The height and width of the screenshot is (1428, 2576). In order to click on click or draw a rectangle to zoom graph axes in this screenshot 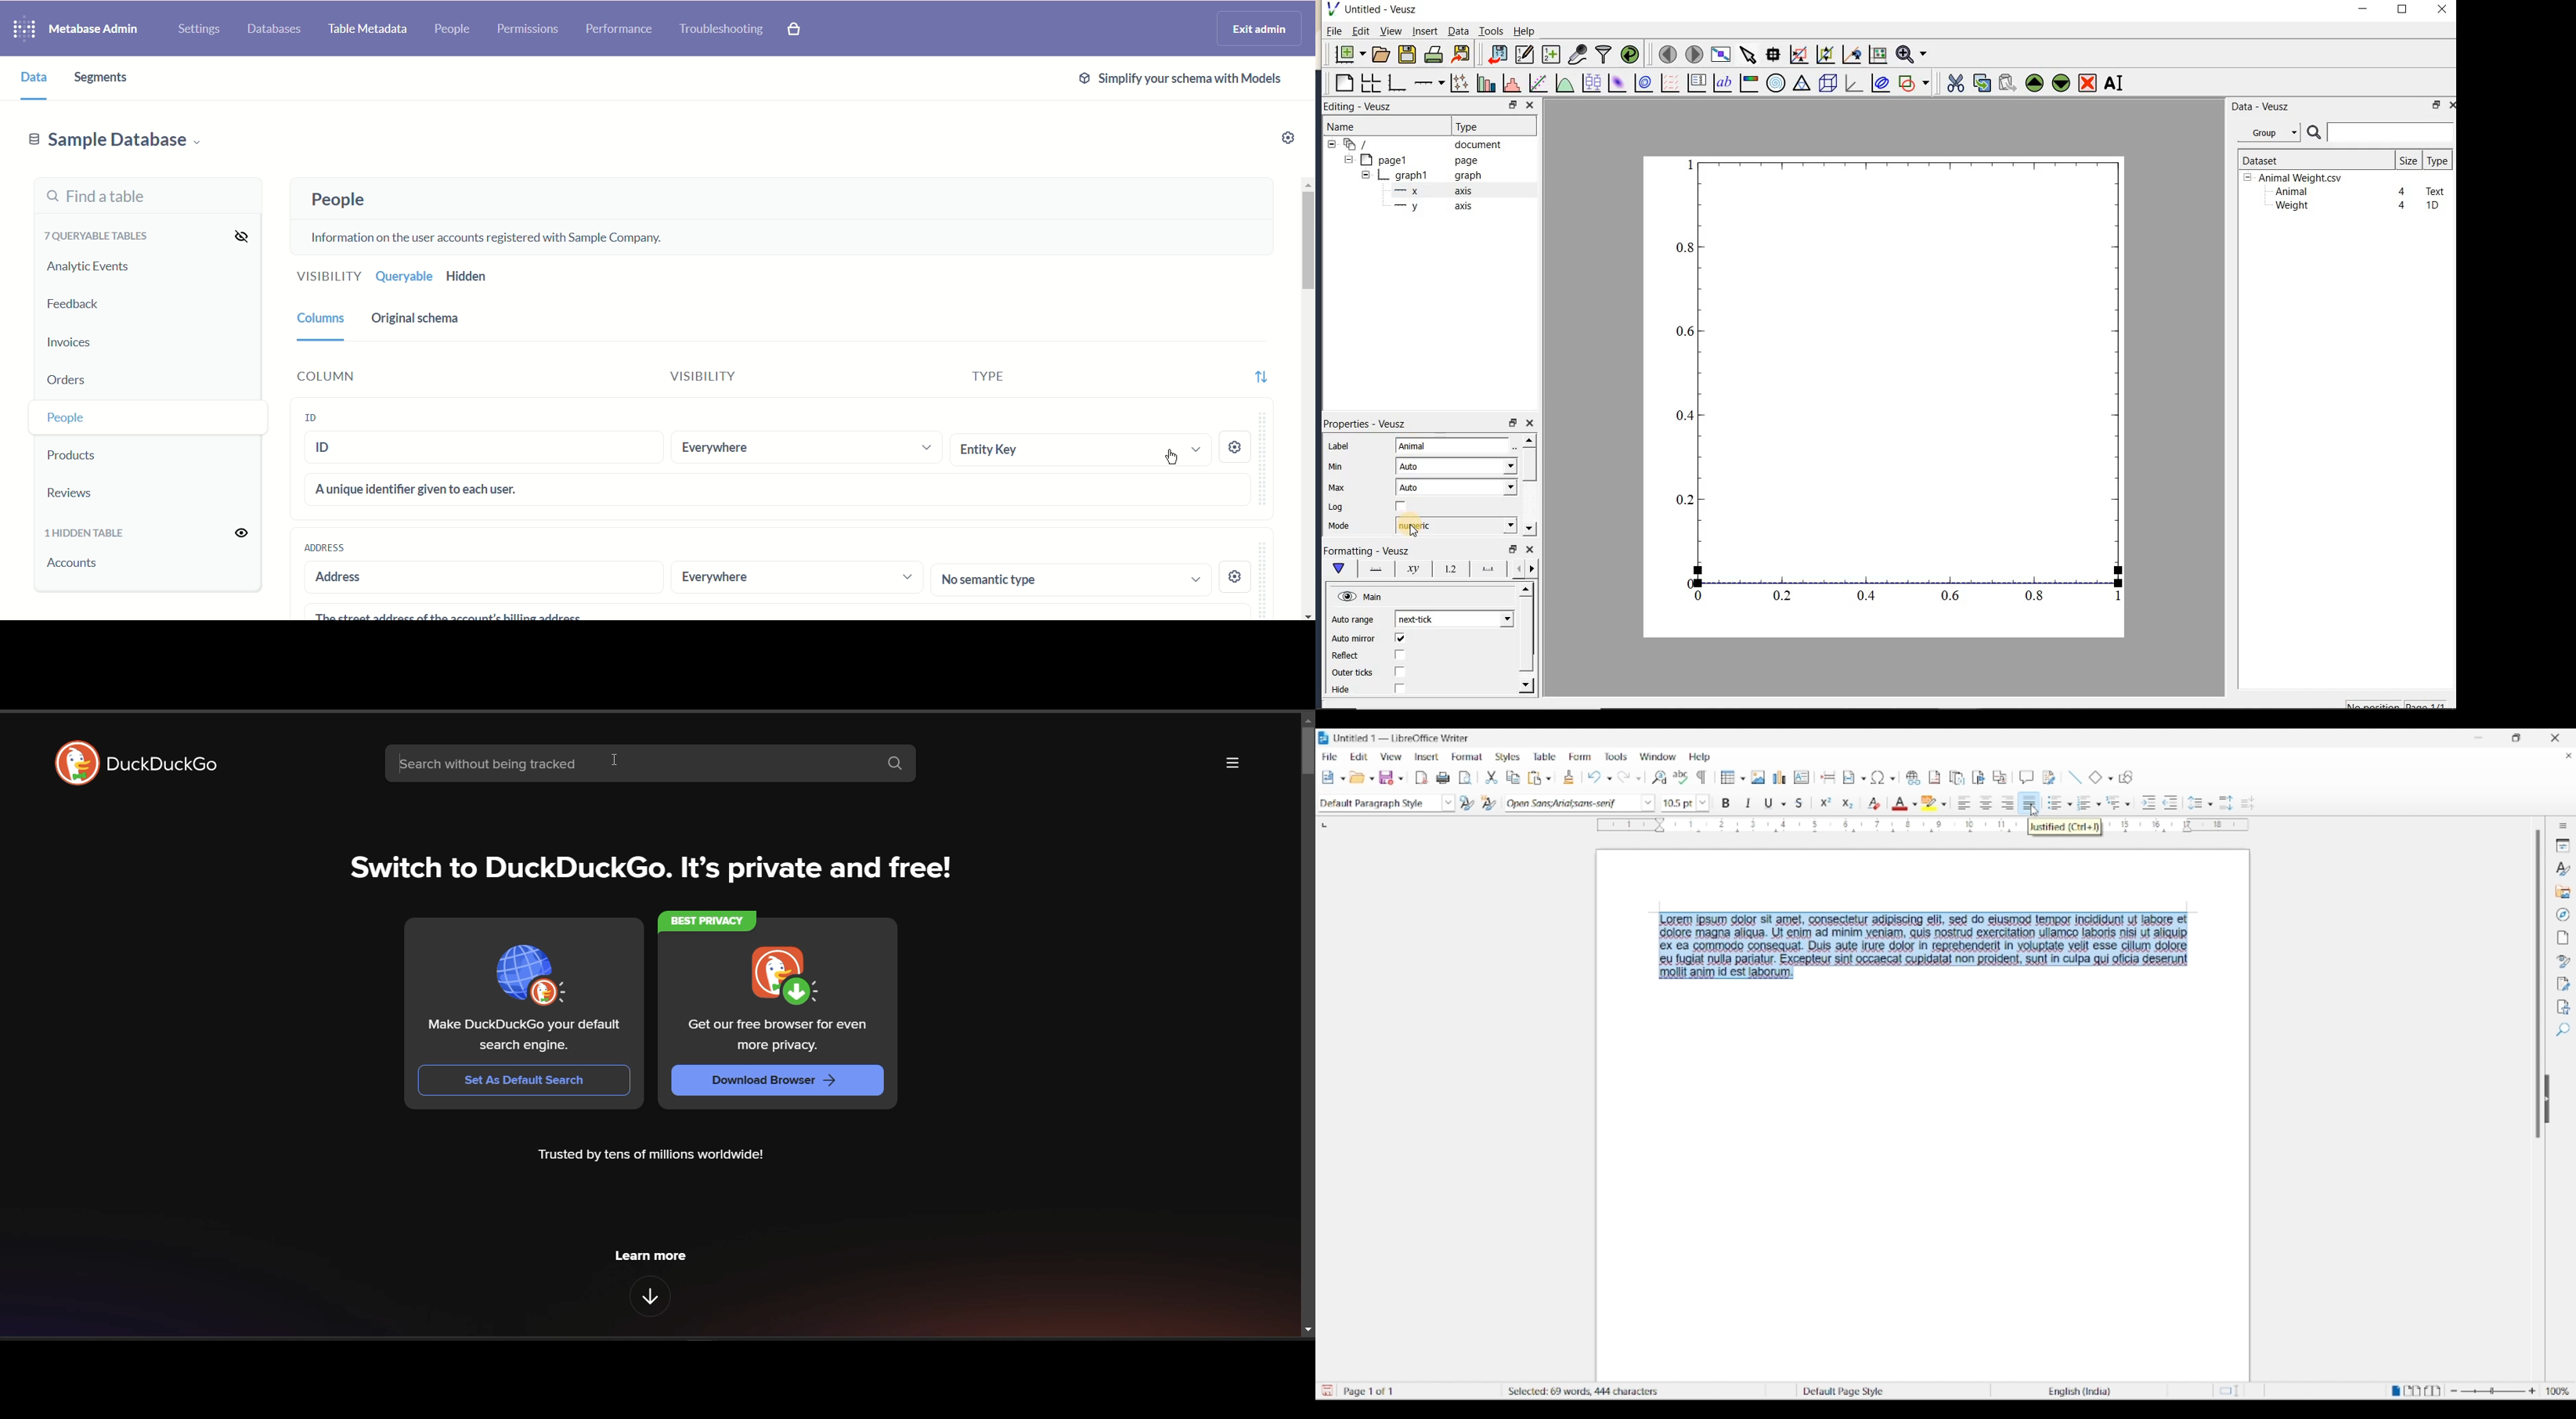, I will do `click(1799, 55)`.